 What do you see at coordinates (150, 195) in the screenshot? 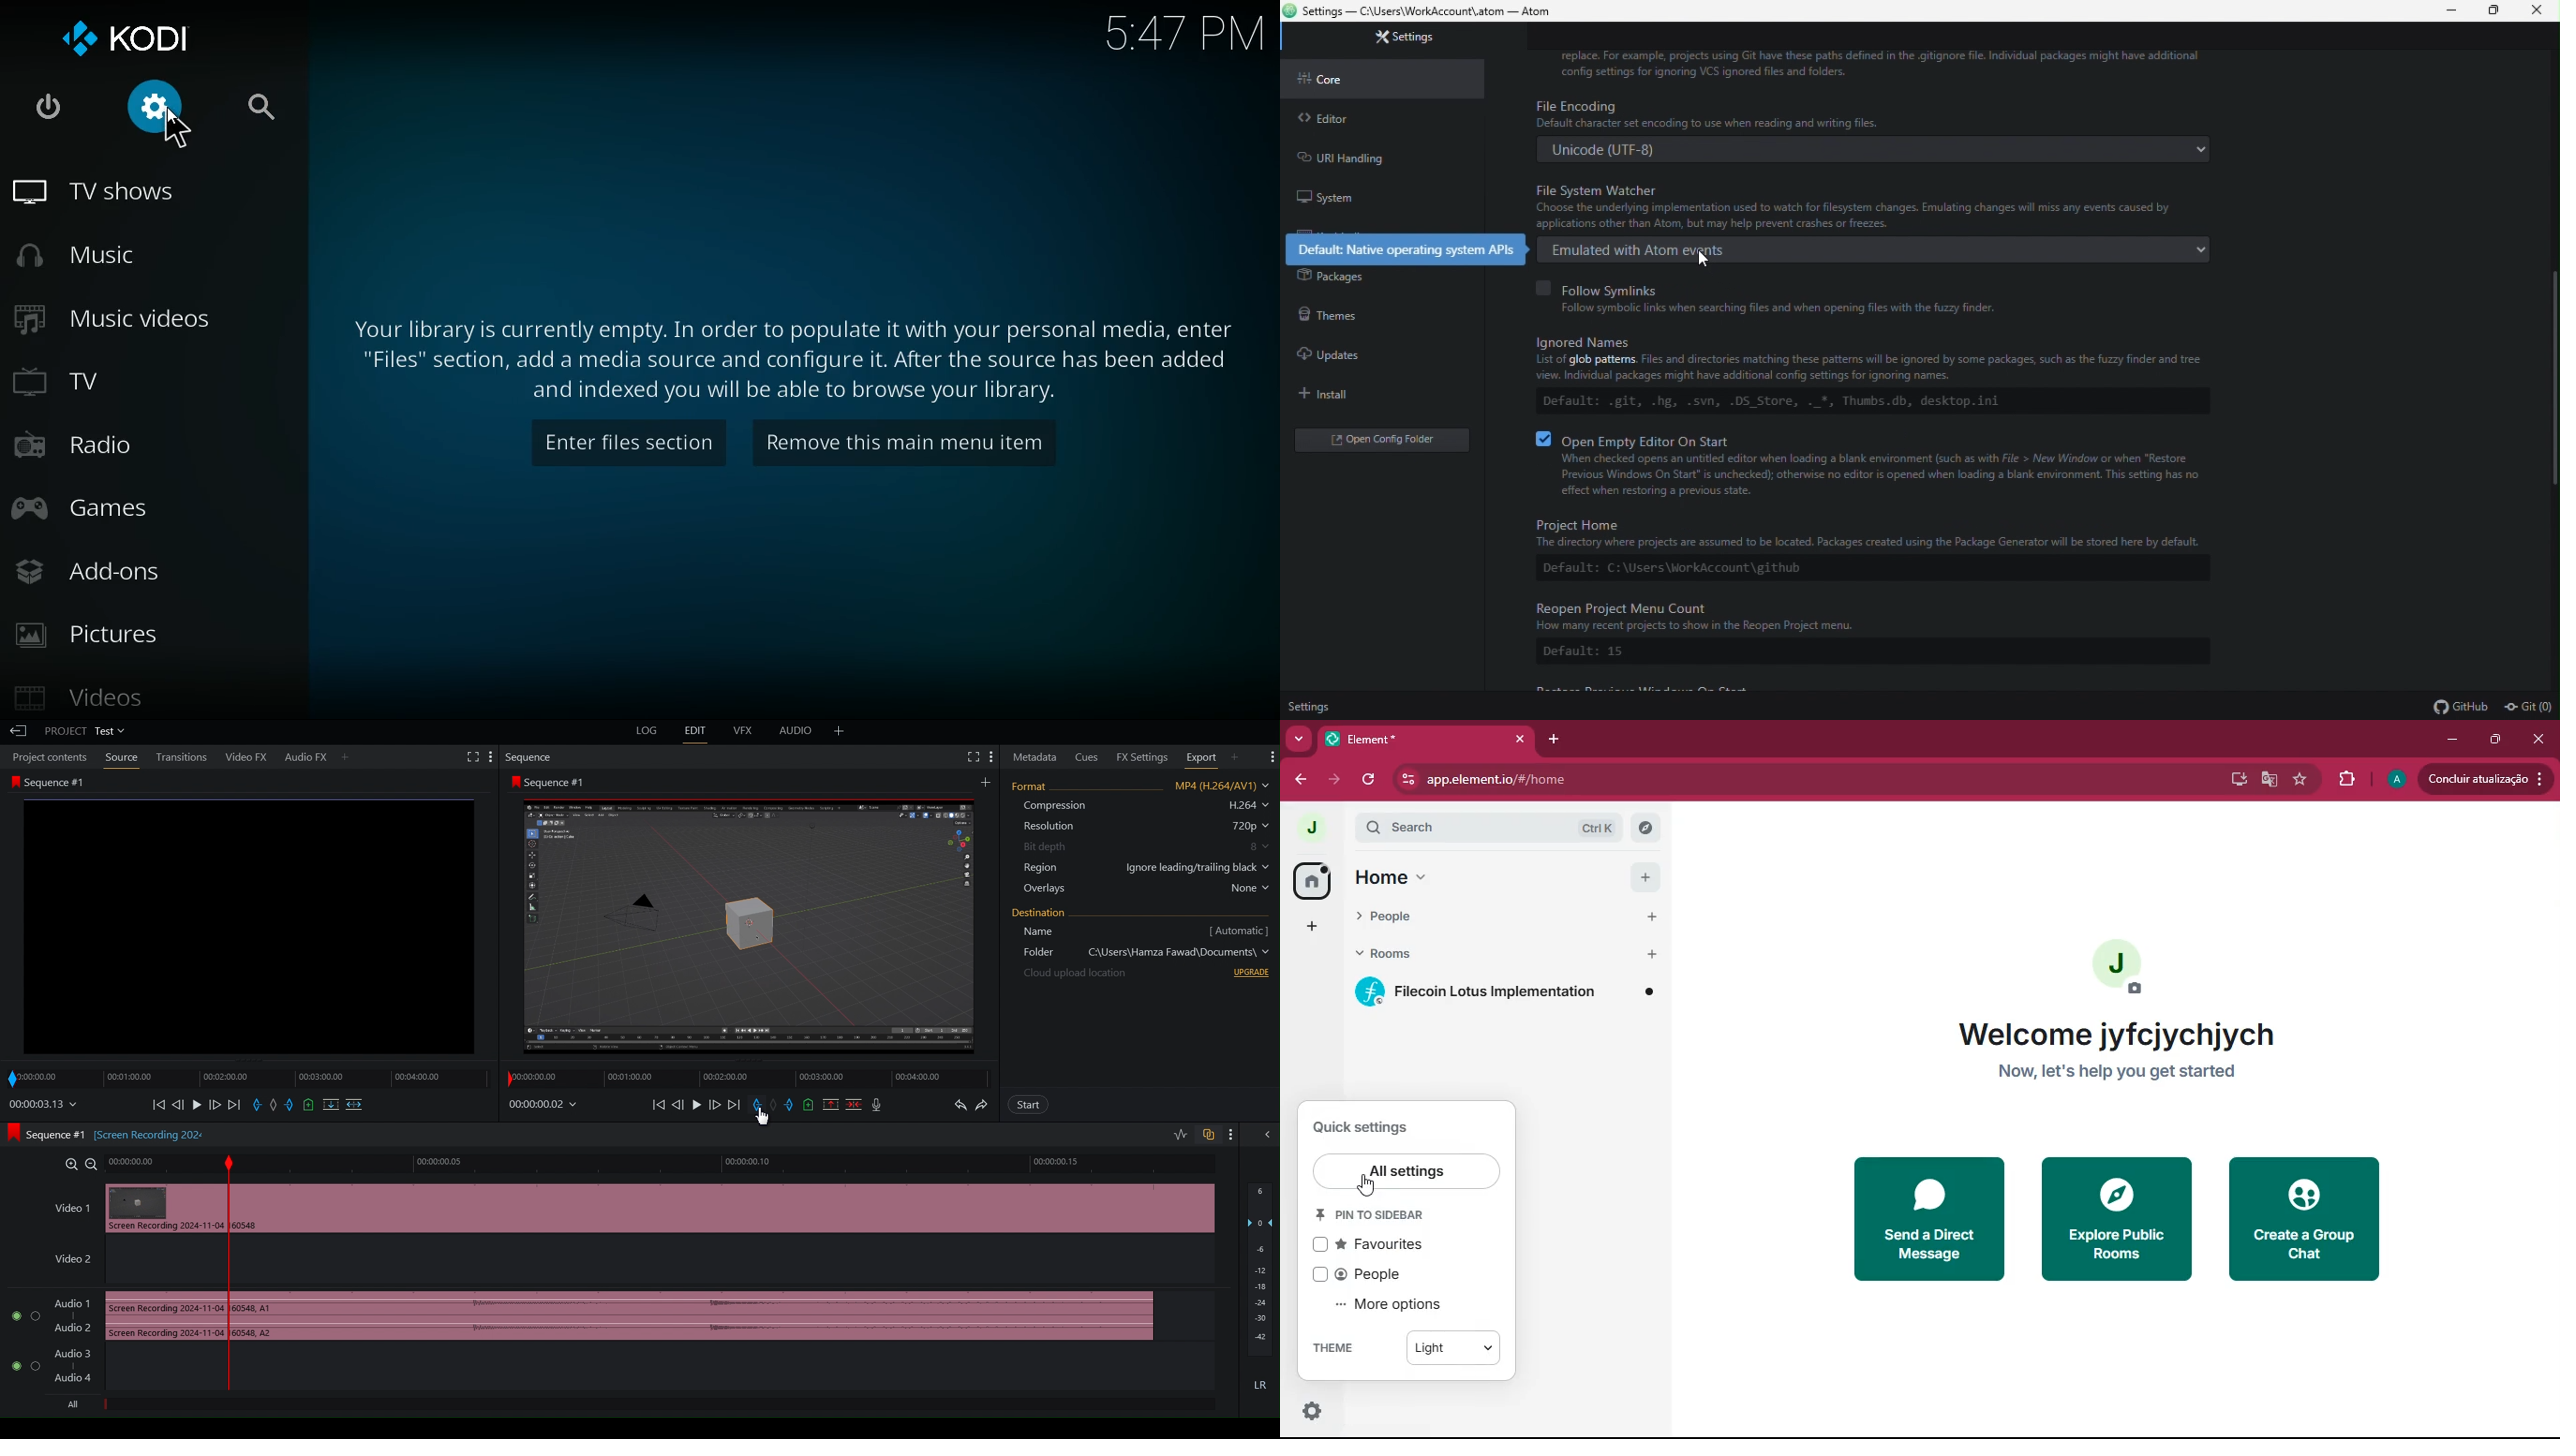
I see `tv shows` at bounding box center [150, 195].